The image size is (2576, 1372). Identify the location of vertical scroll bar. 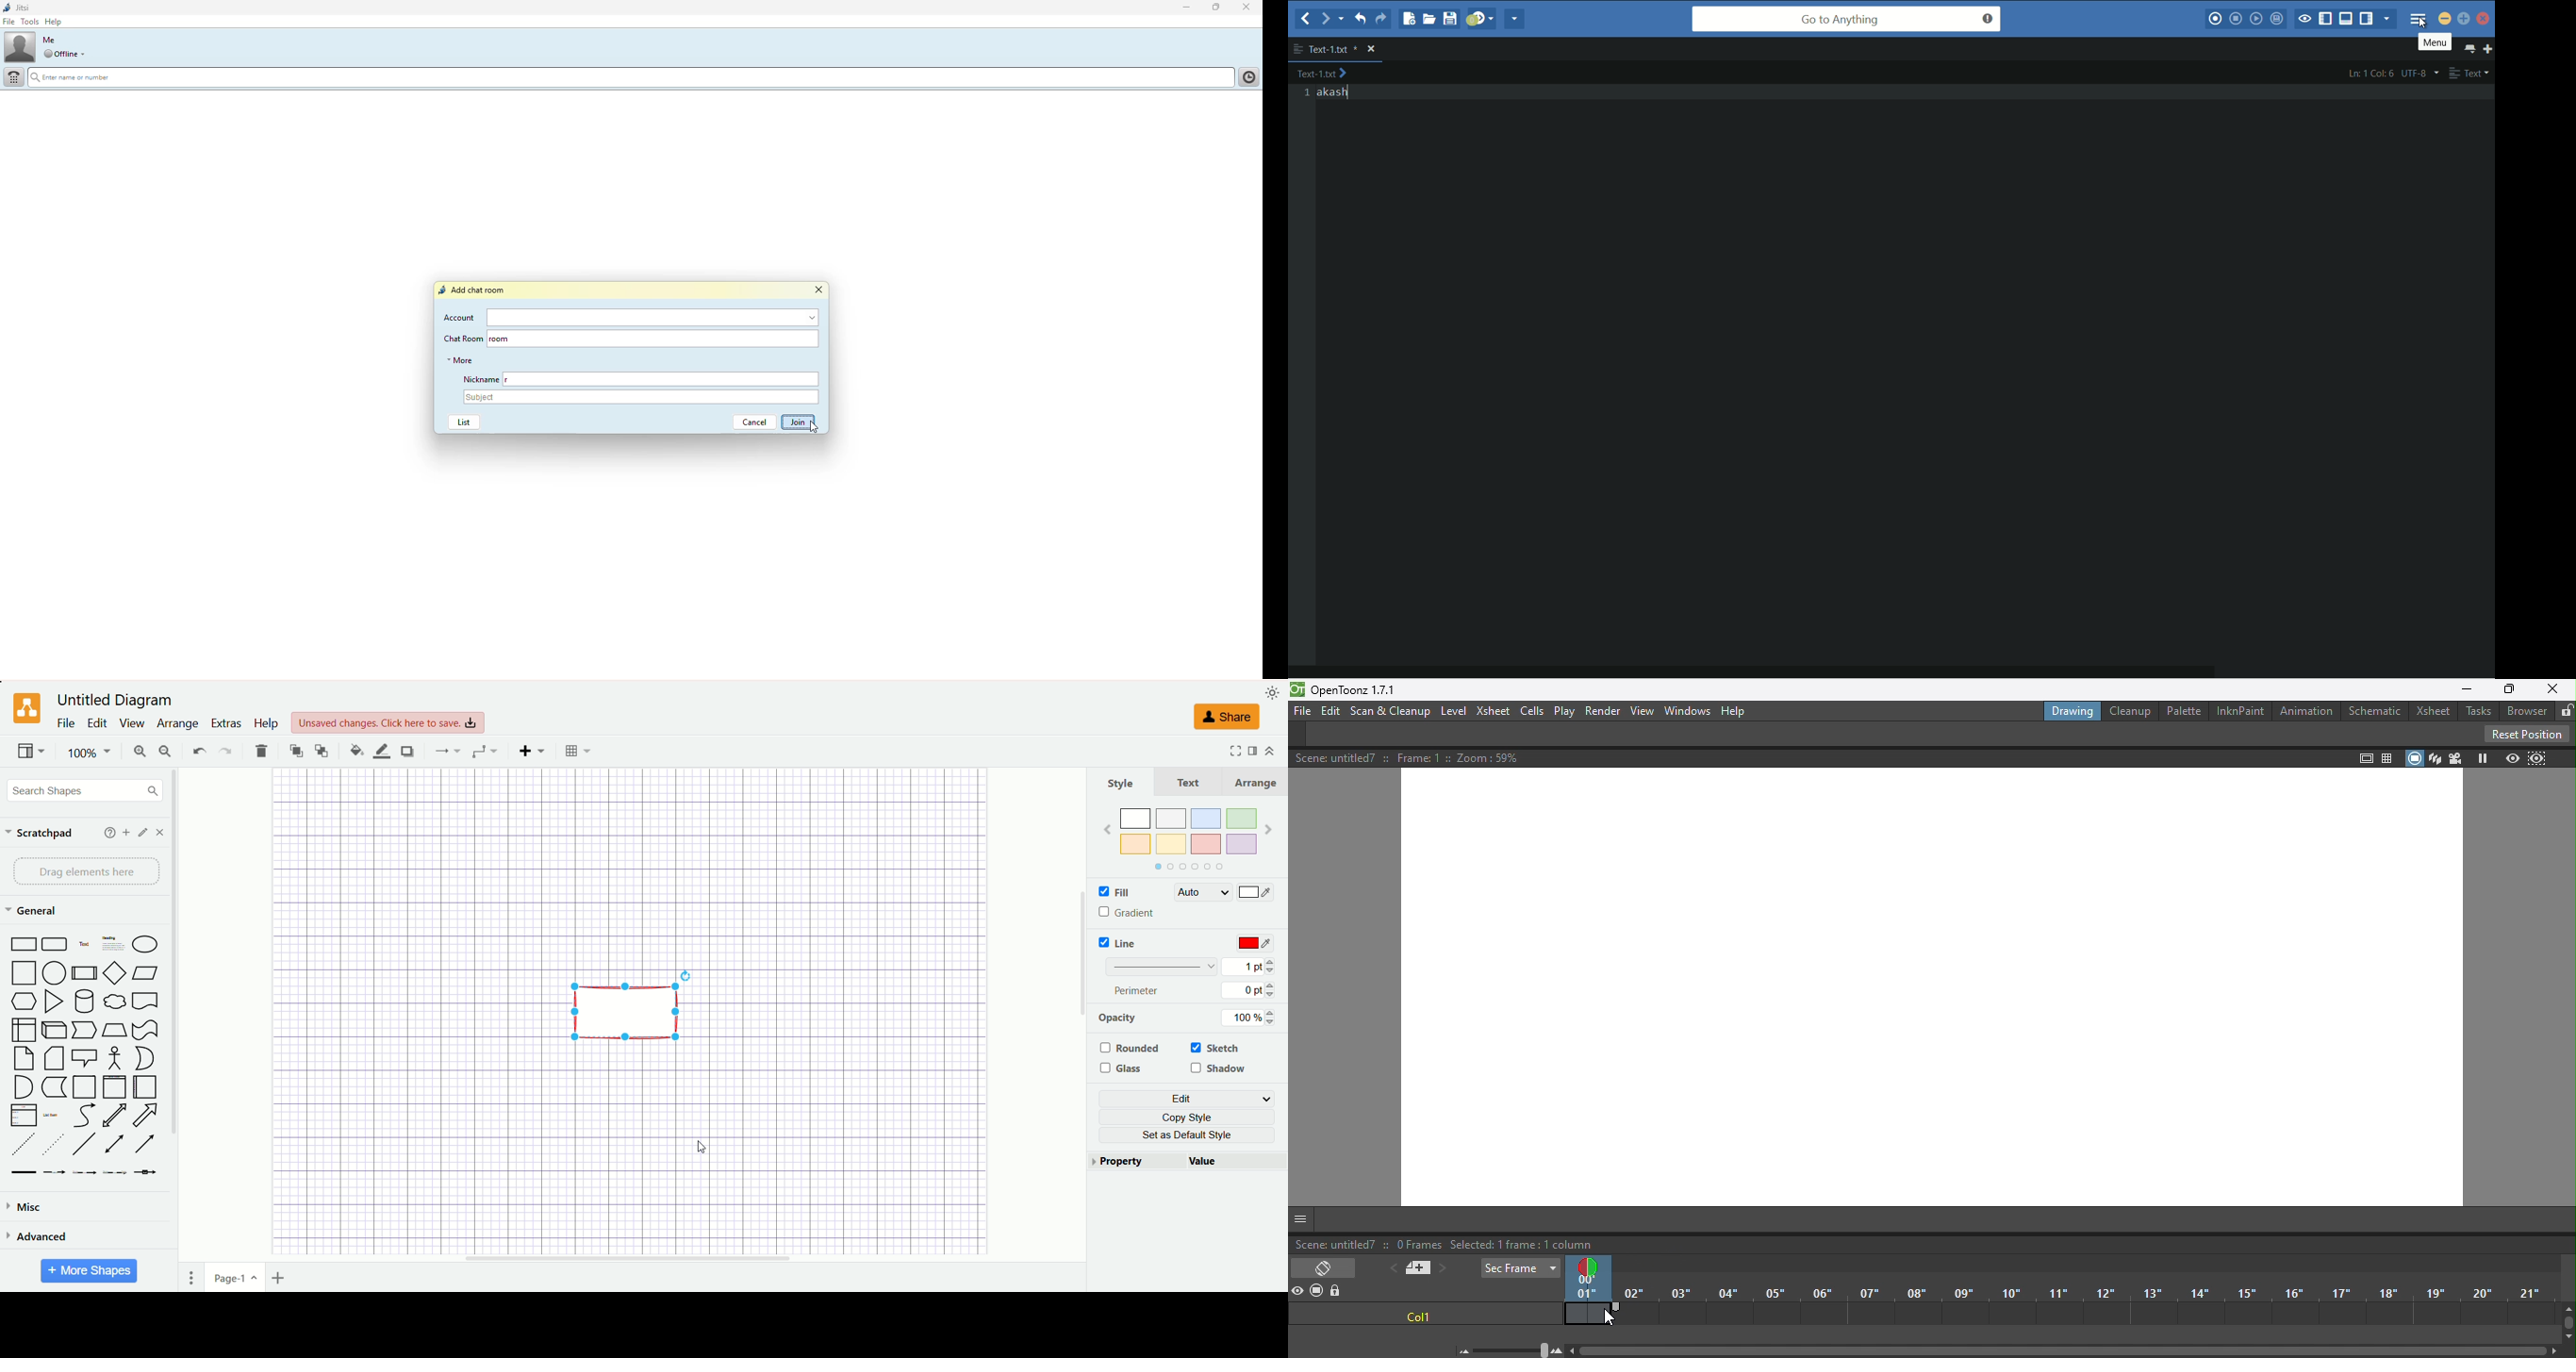
(178, 1029).